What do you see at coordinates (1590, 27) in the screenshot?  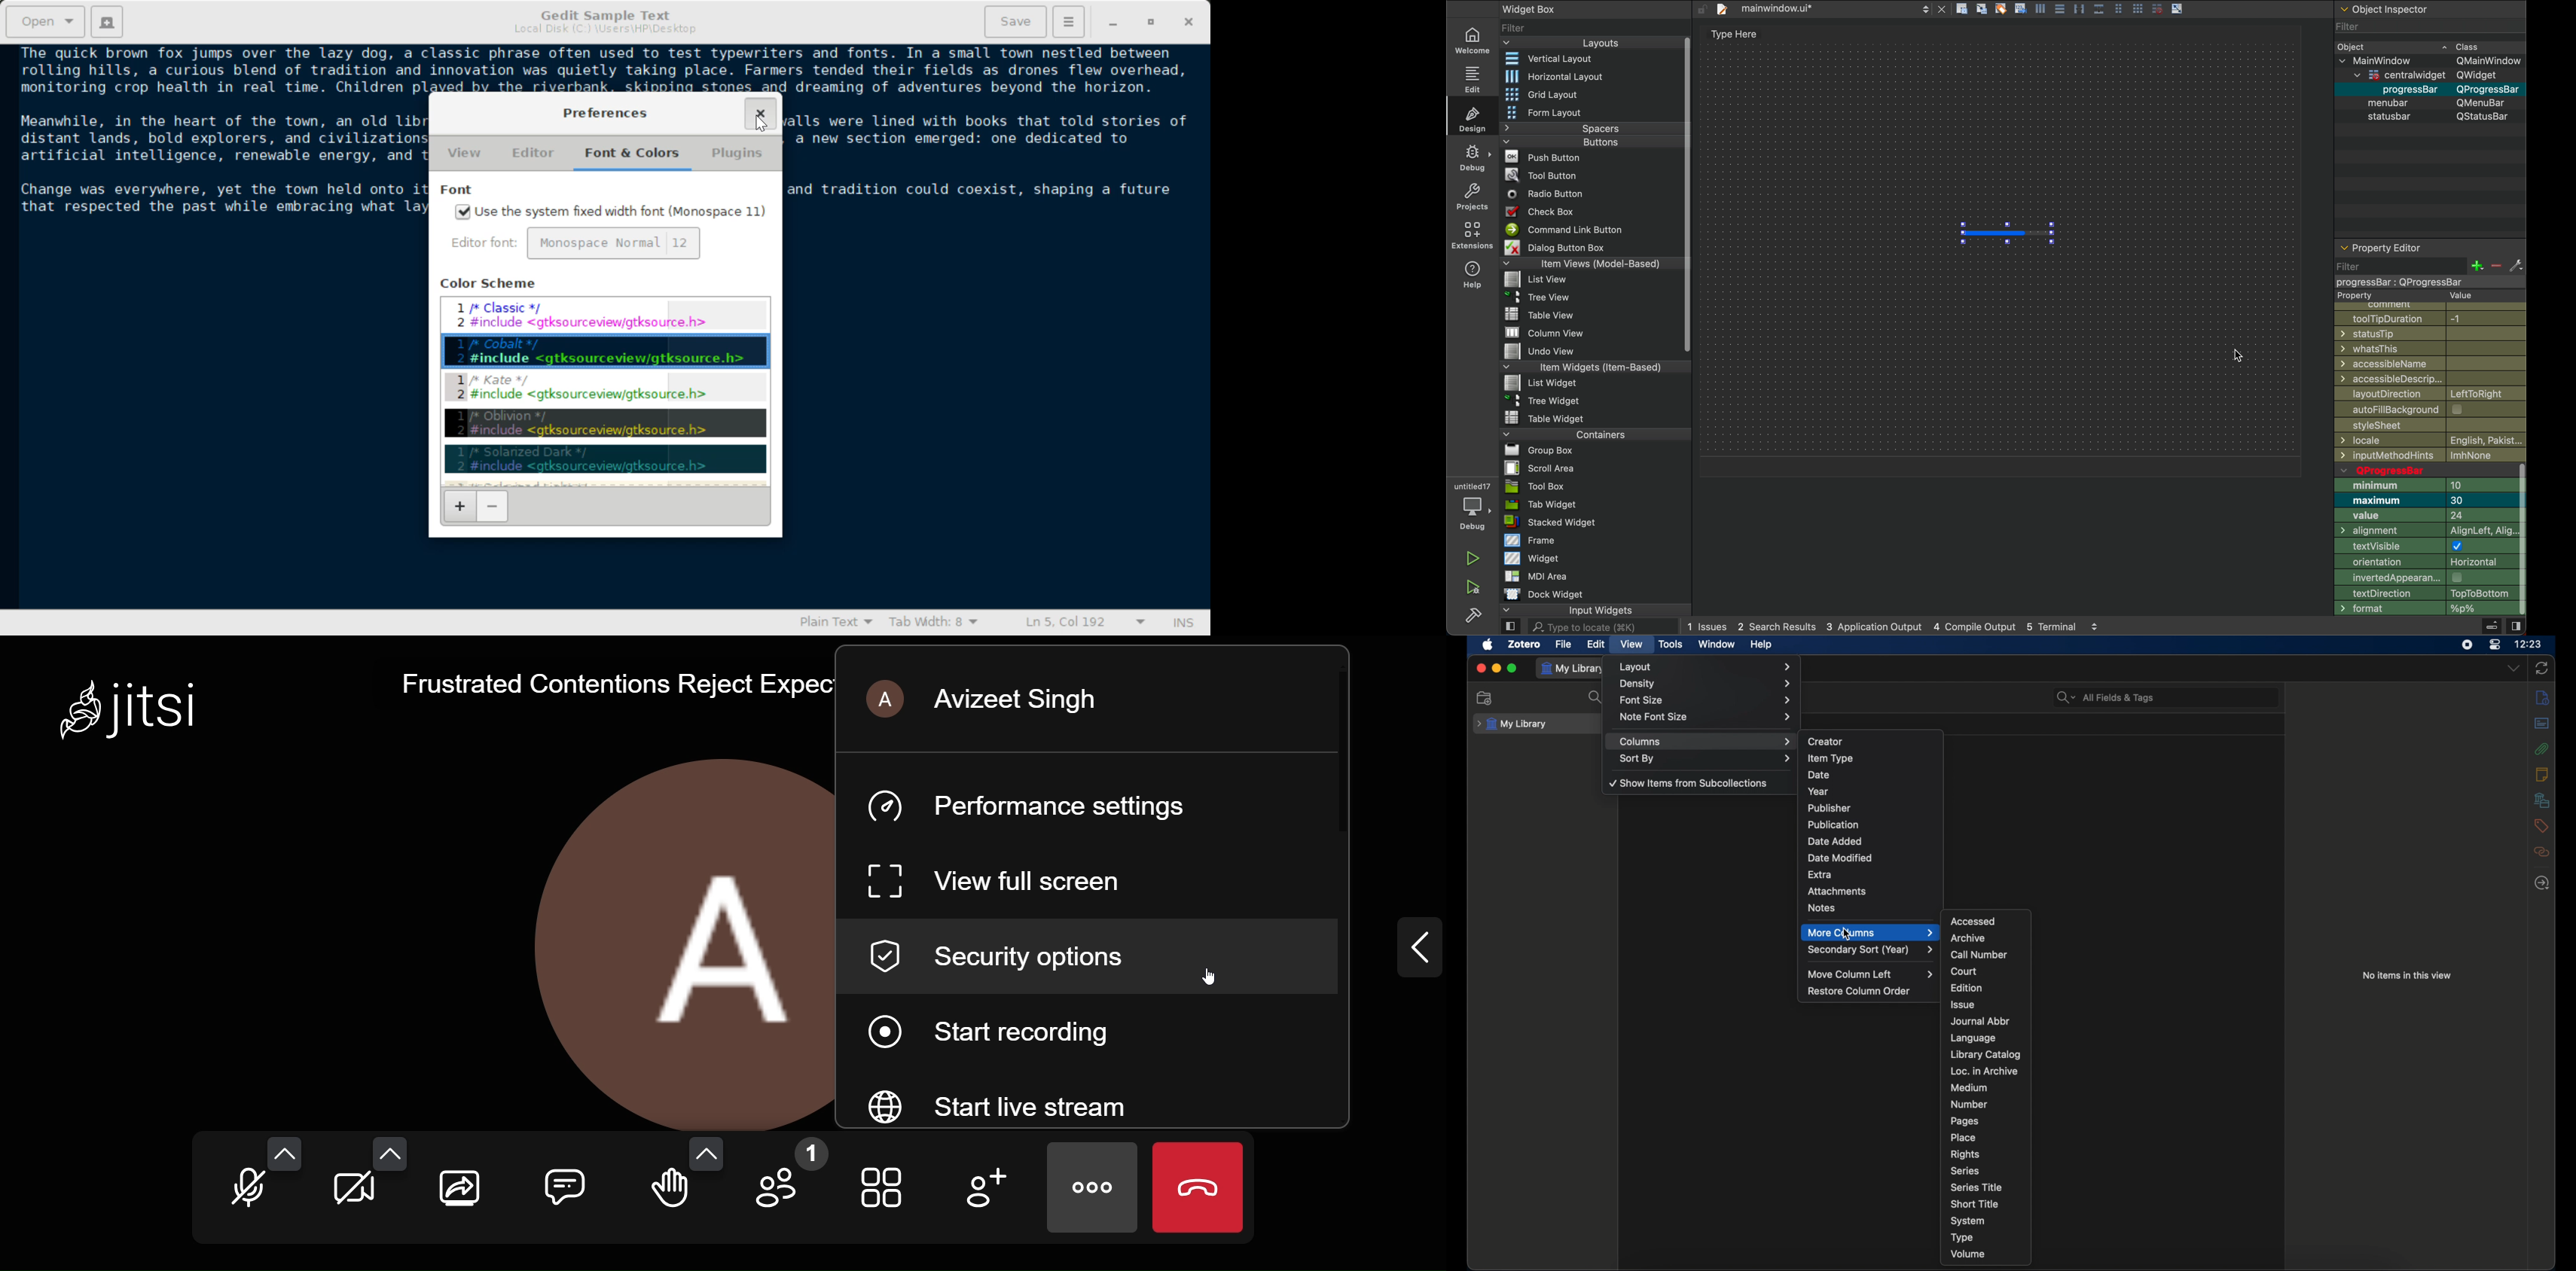 I see `widget list` at bounding box center [1590, 27].